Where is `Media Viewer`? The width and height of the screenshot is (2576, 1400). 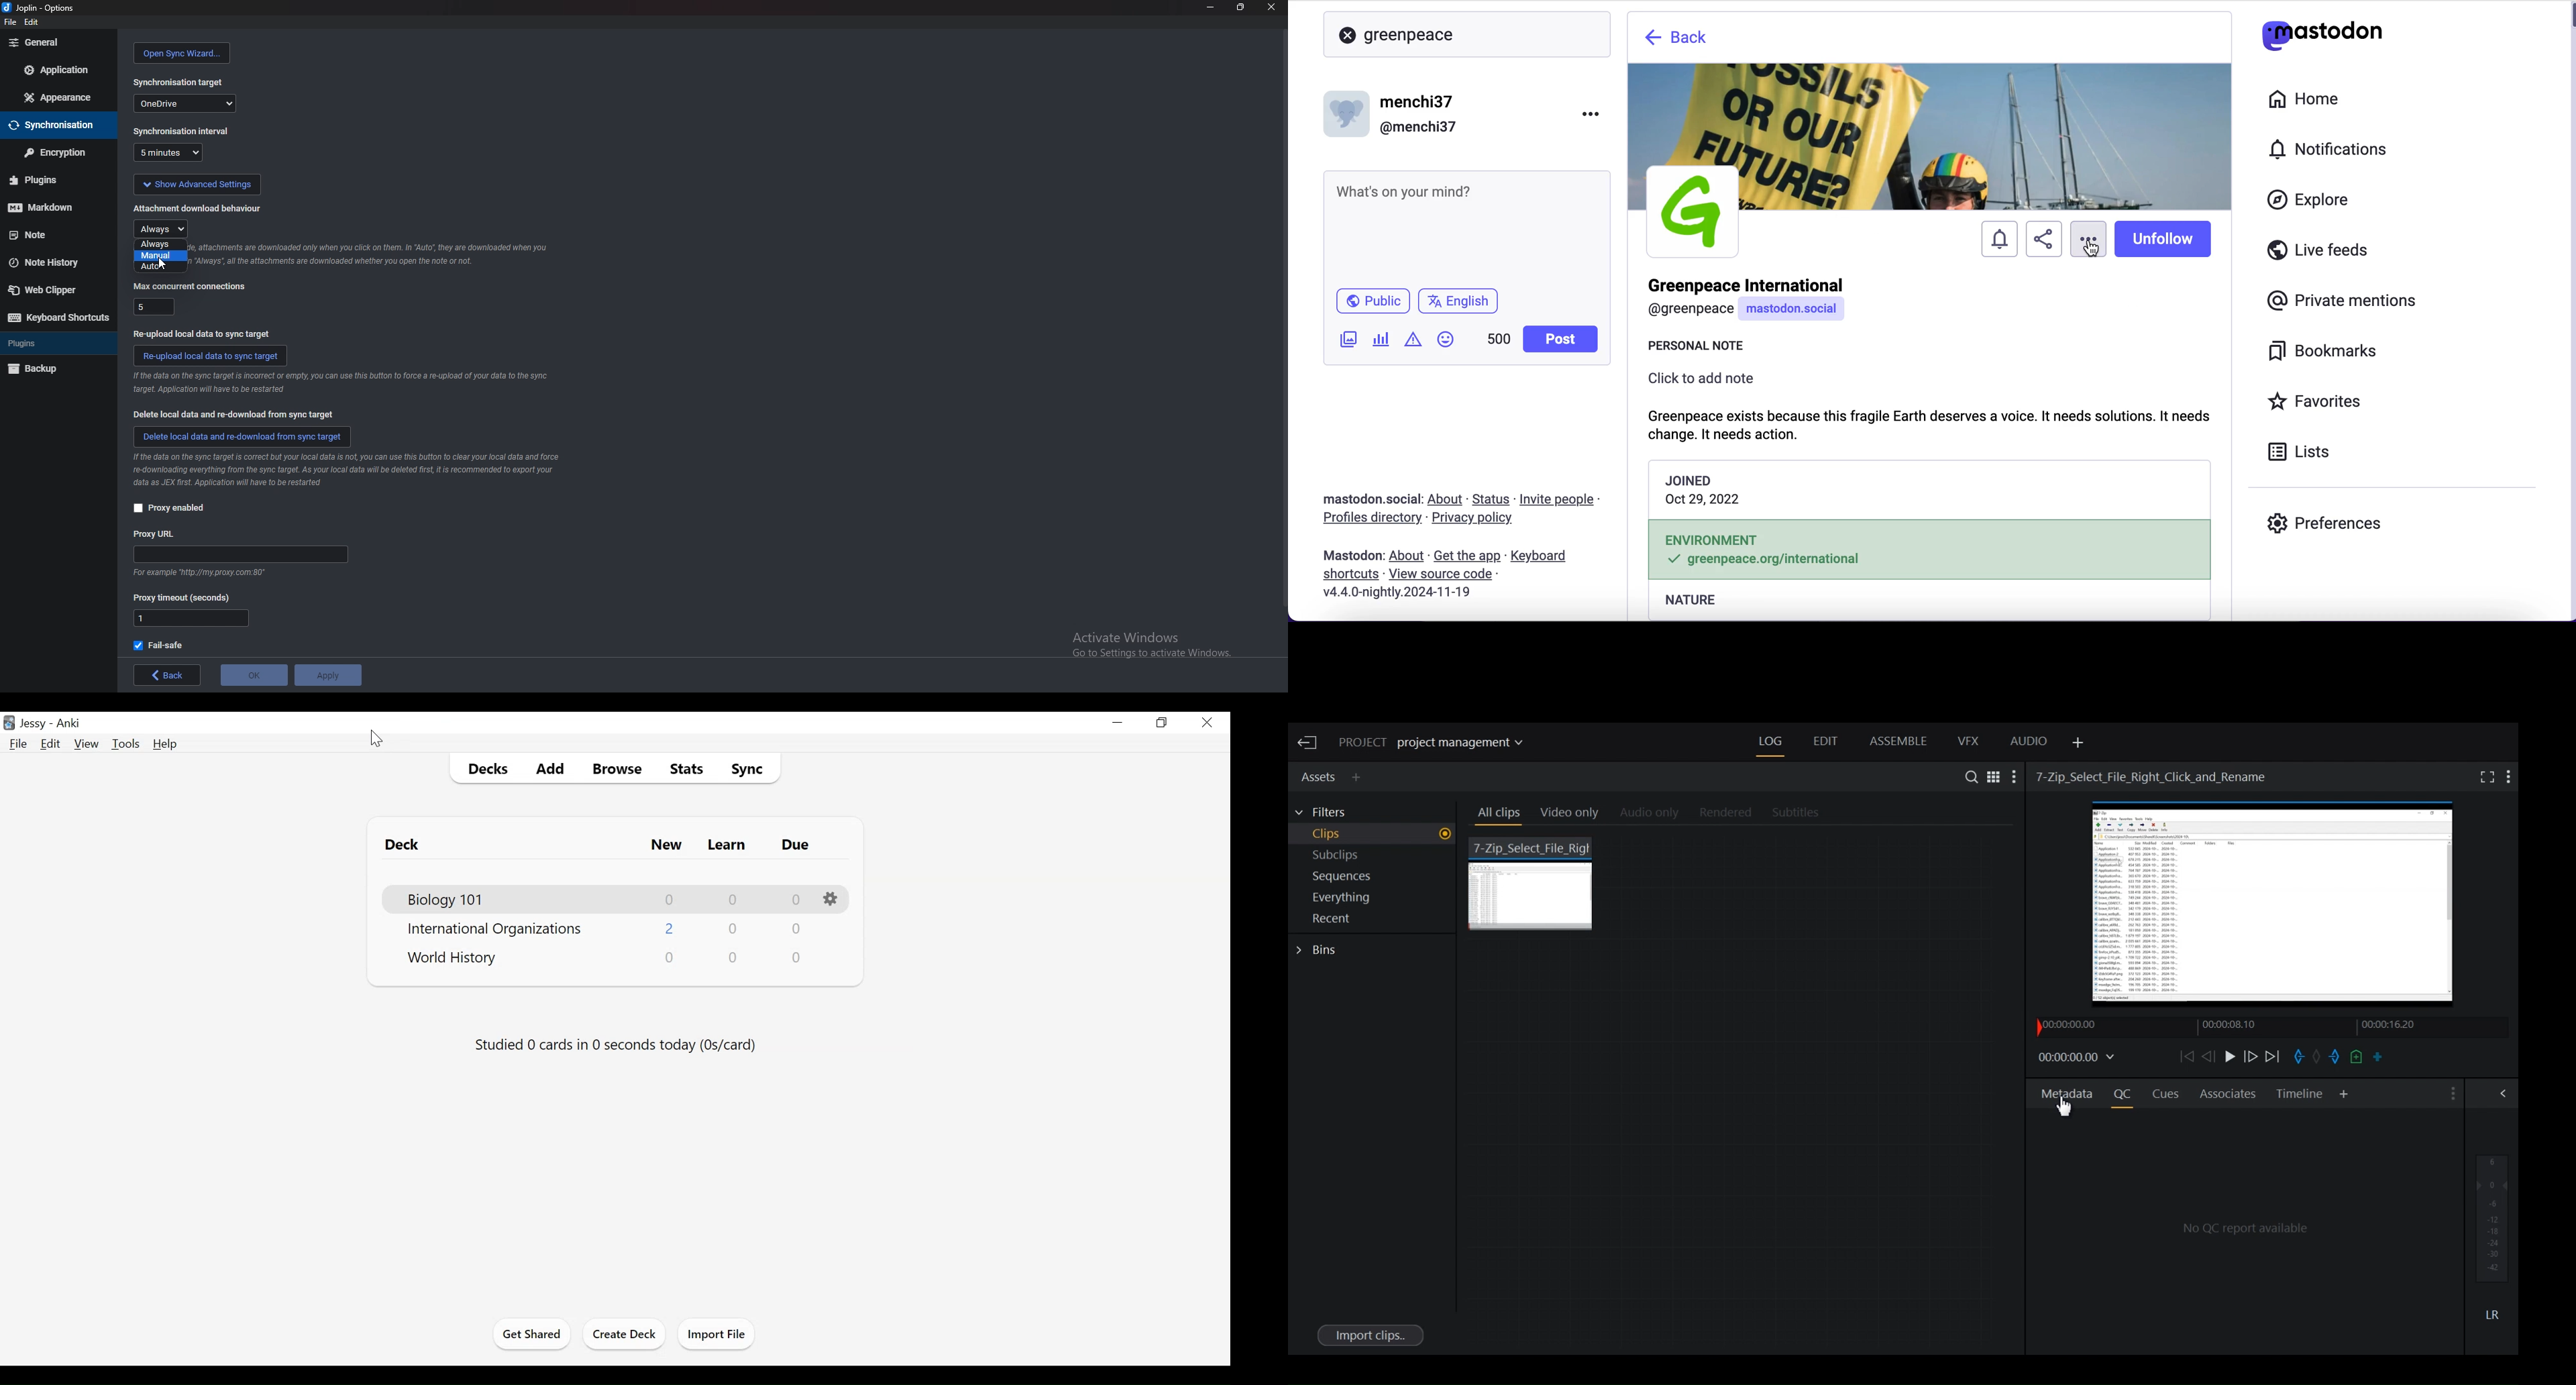
Media Viewer is located at coordinates (2275, 907).